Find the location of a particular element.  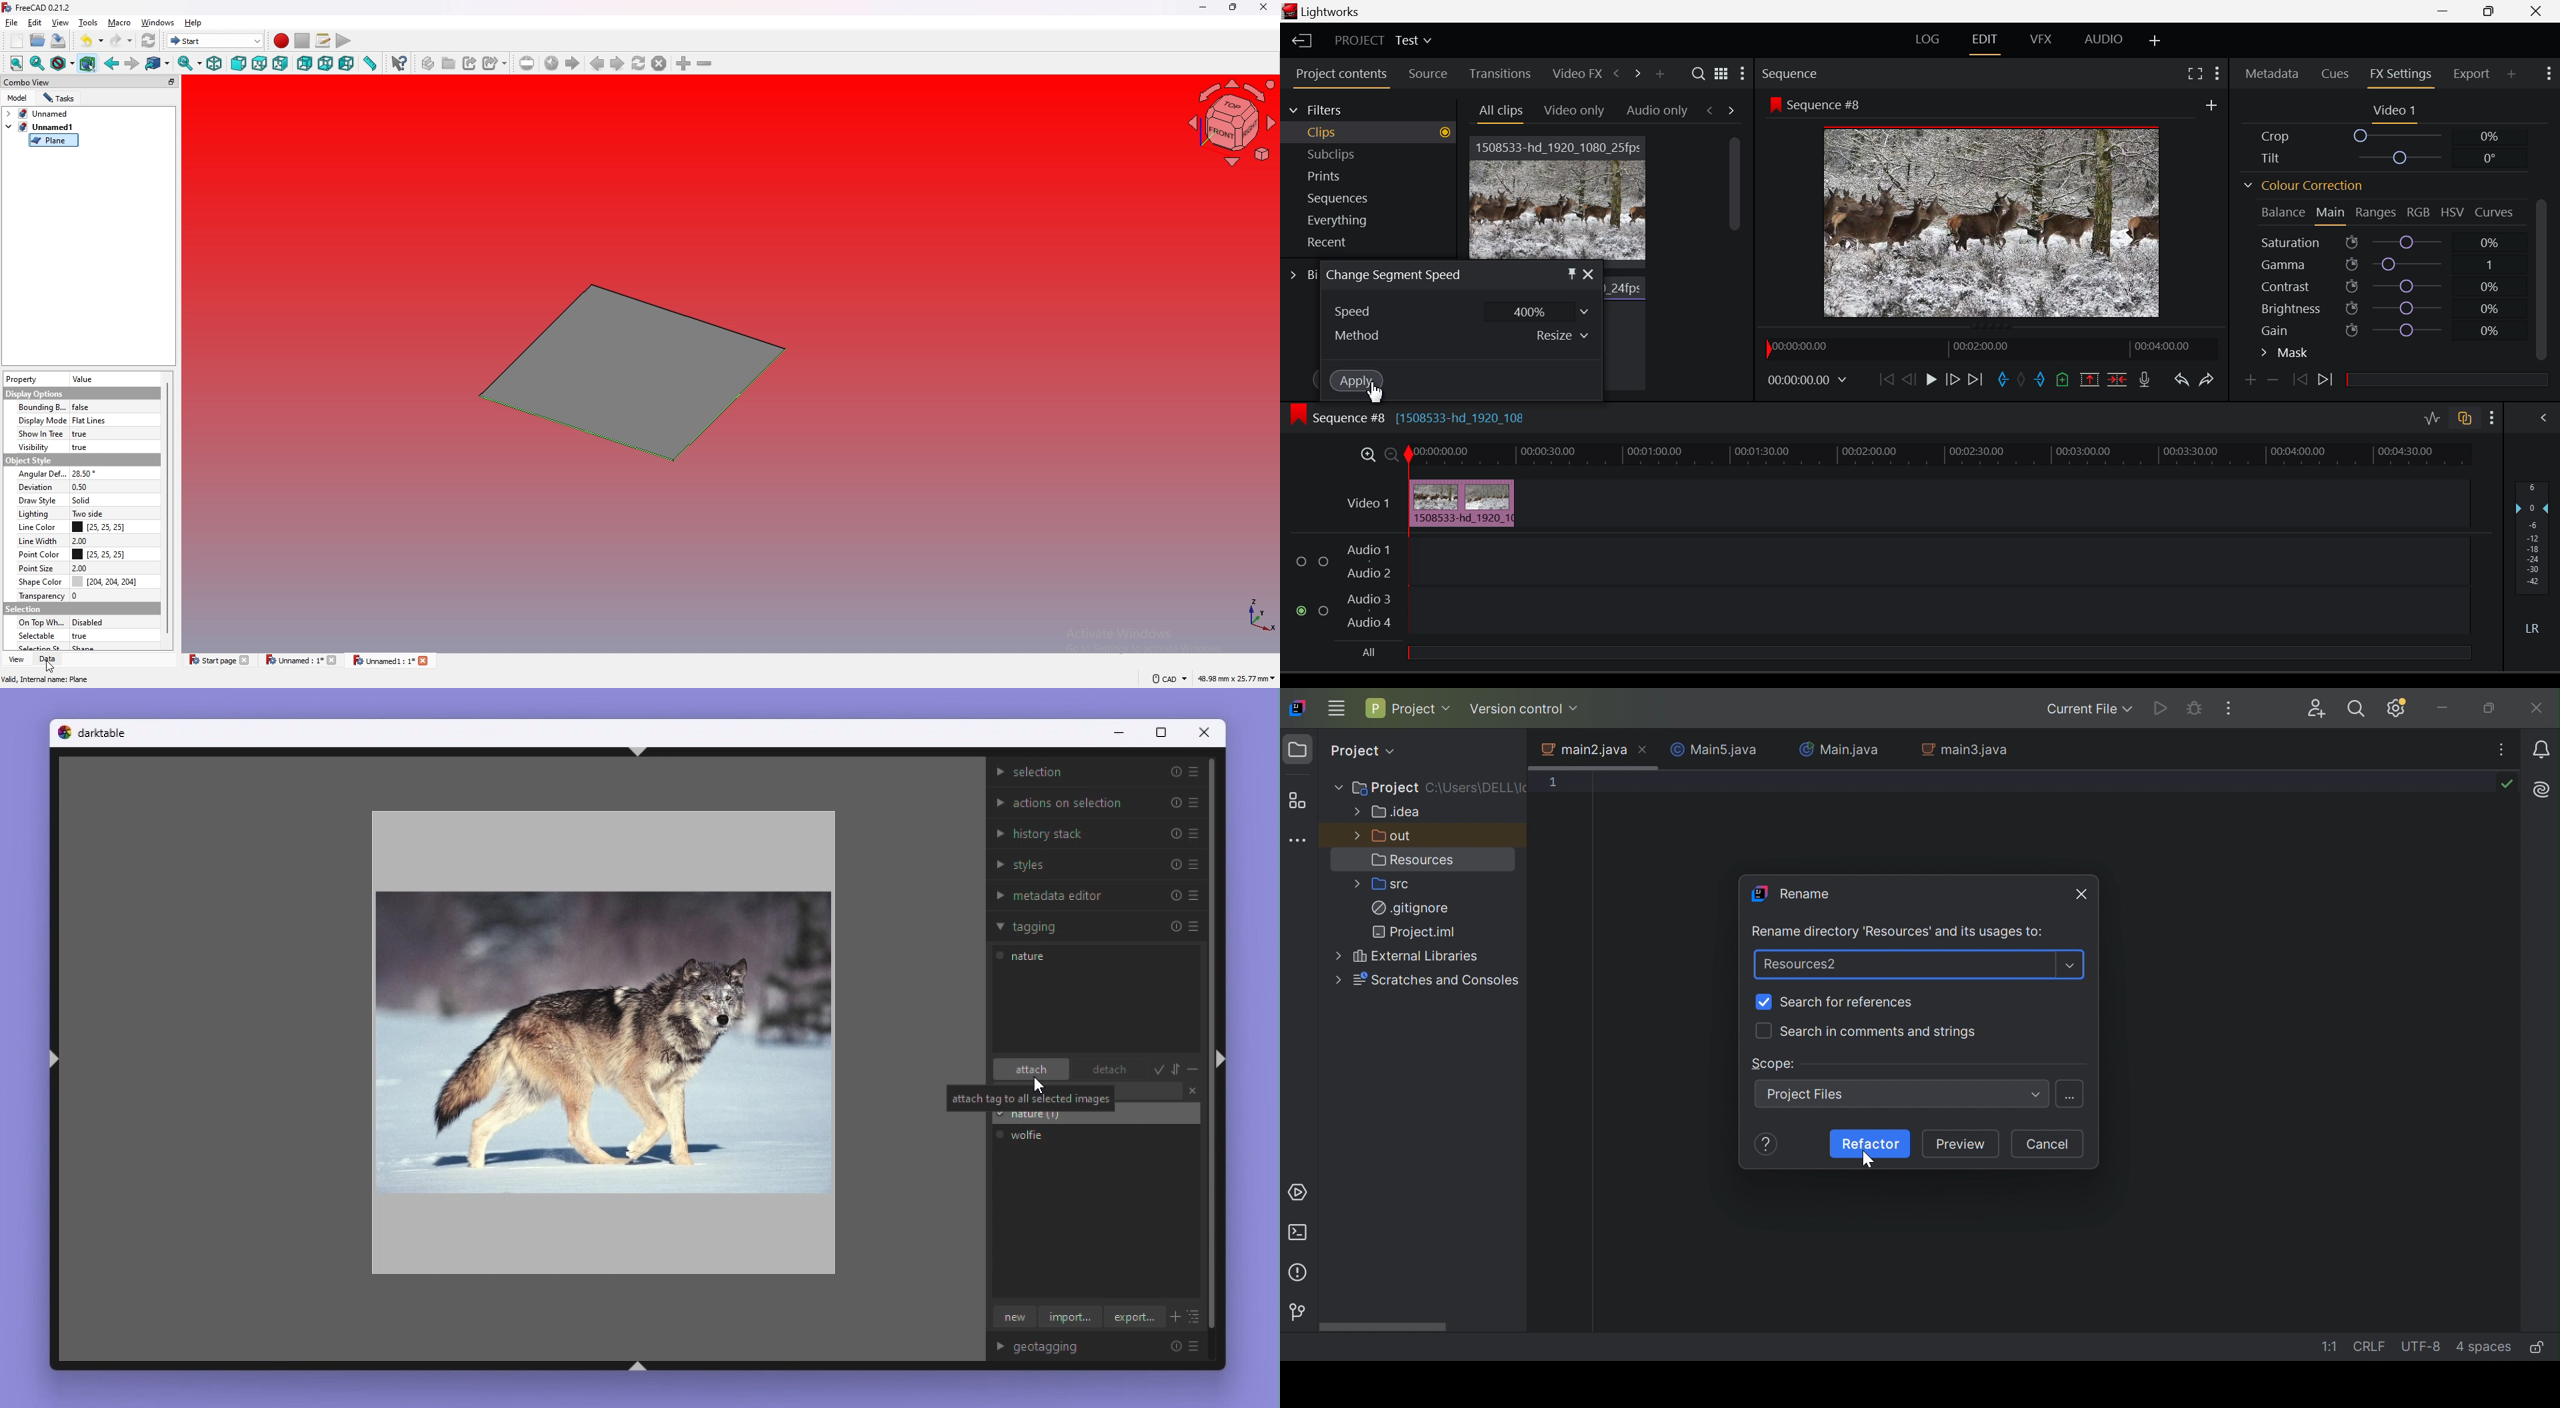

Subclips is located at coordinates (1377, 154).